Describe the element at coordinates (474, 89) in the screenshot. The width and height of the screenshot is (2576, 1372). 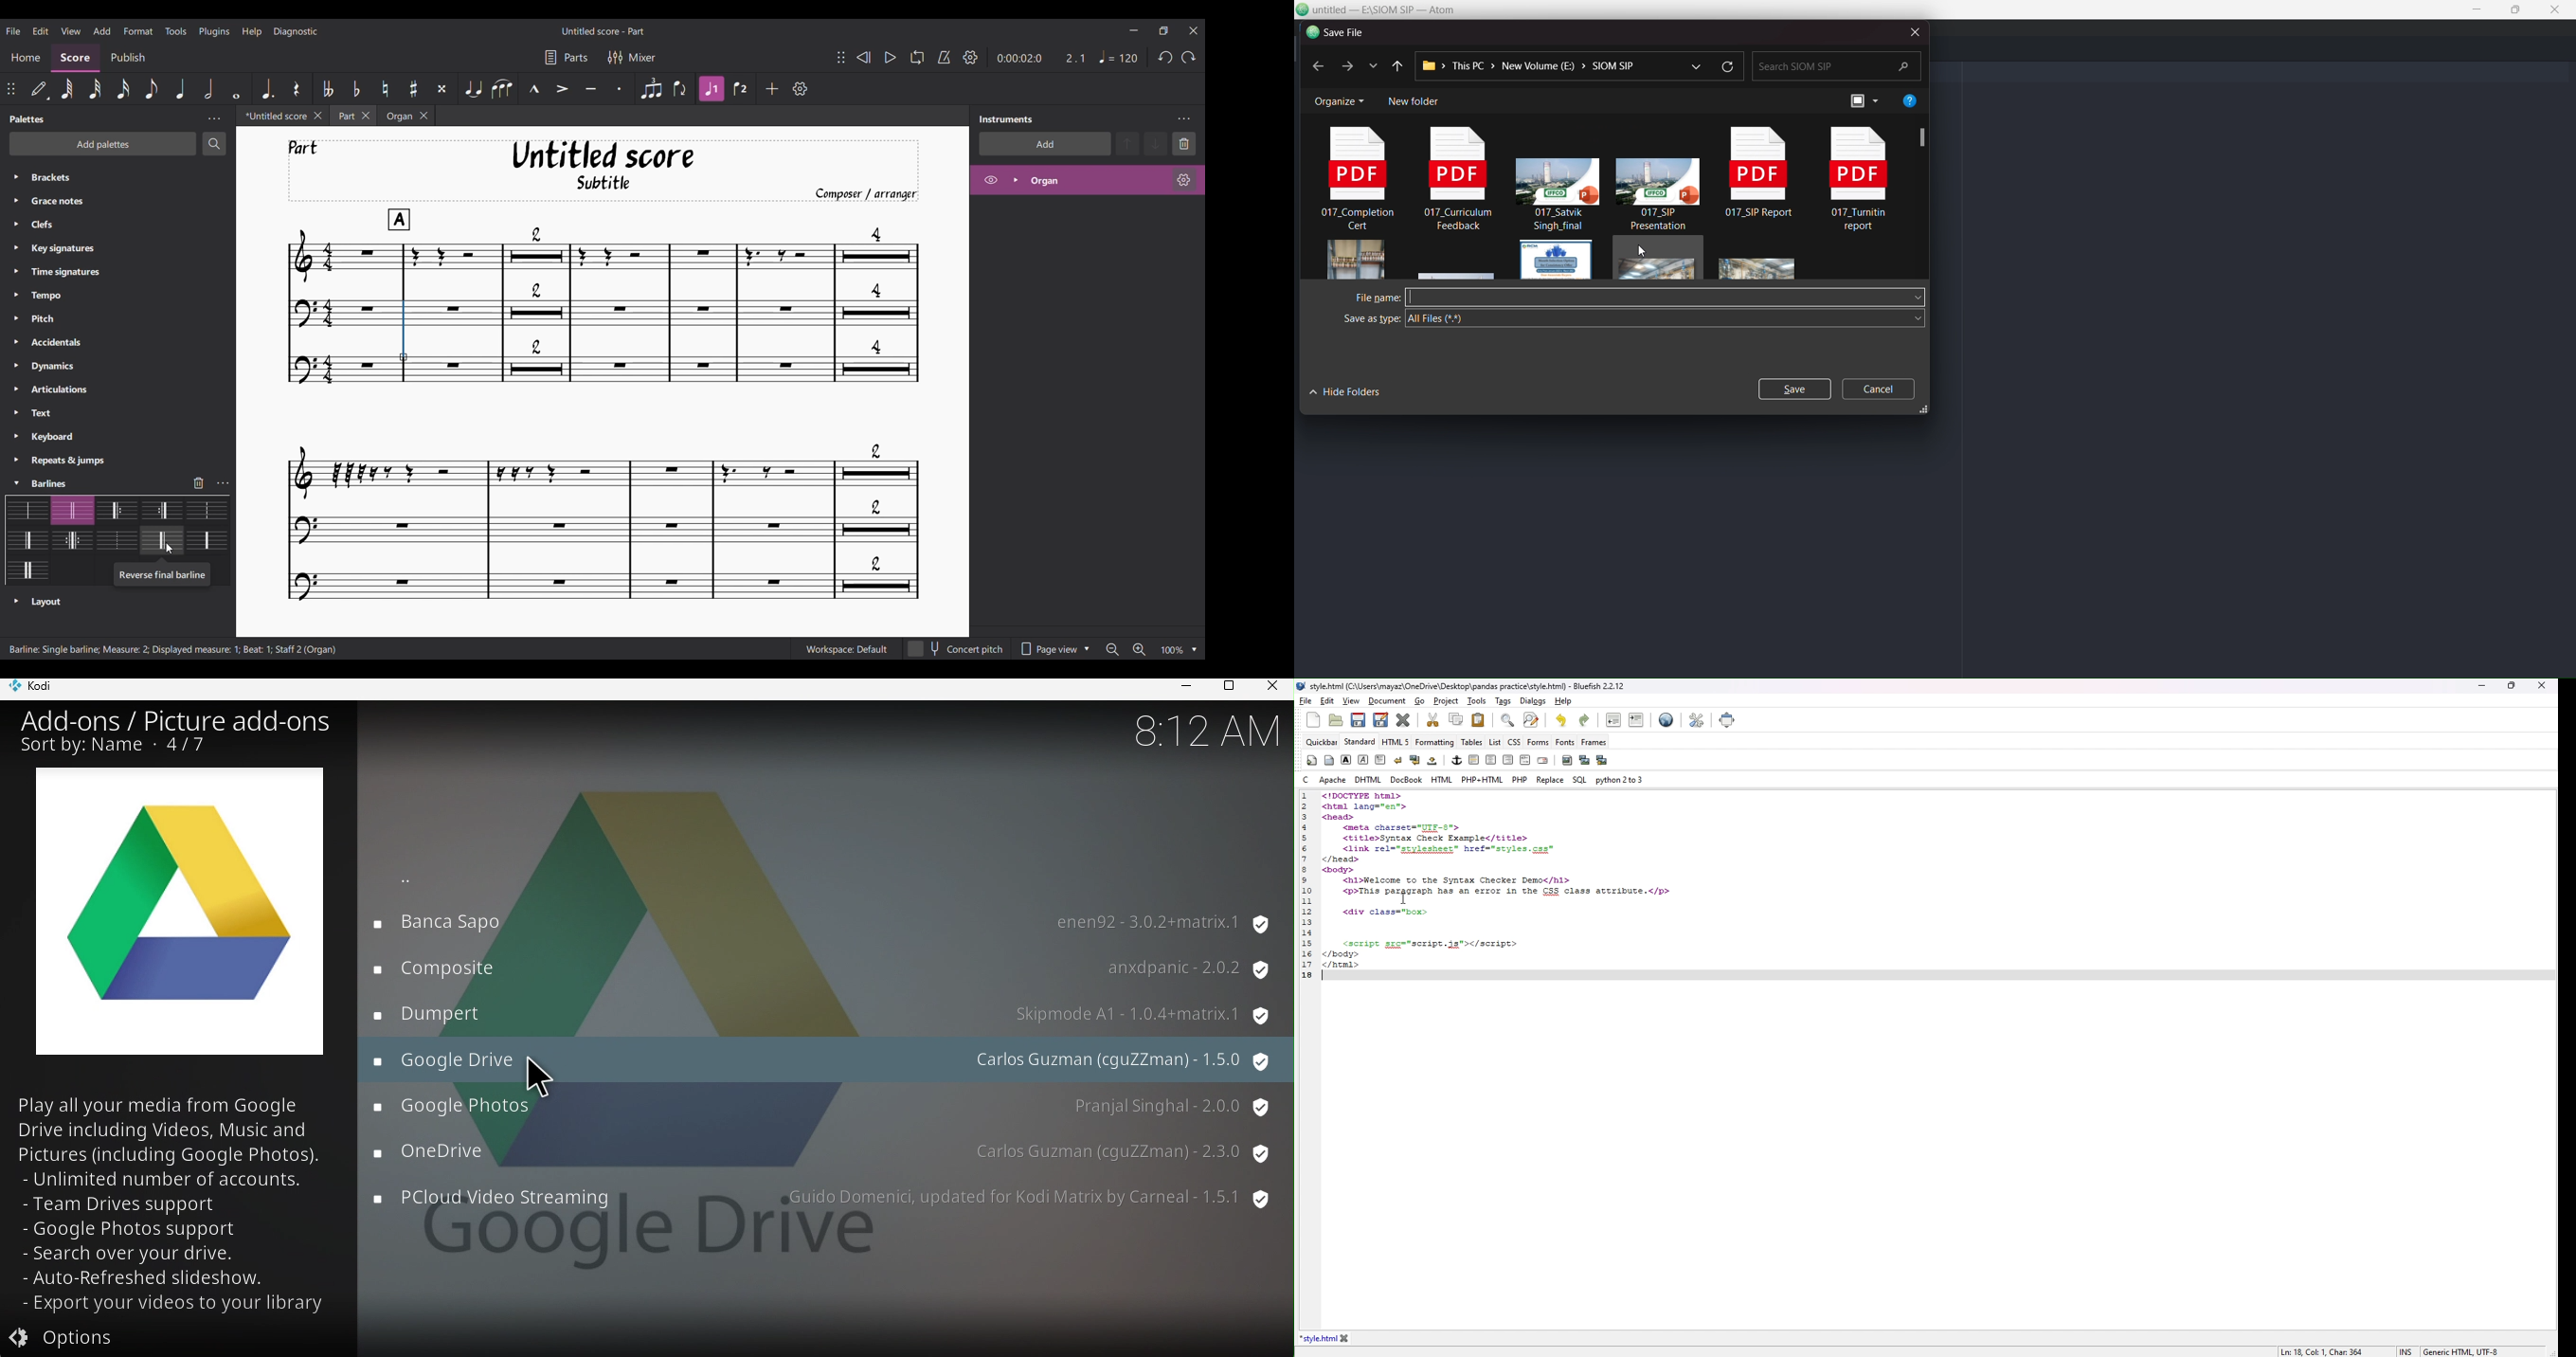
I see `Tie` at that location.